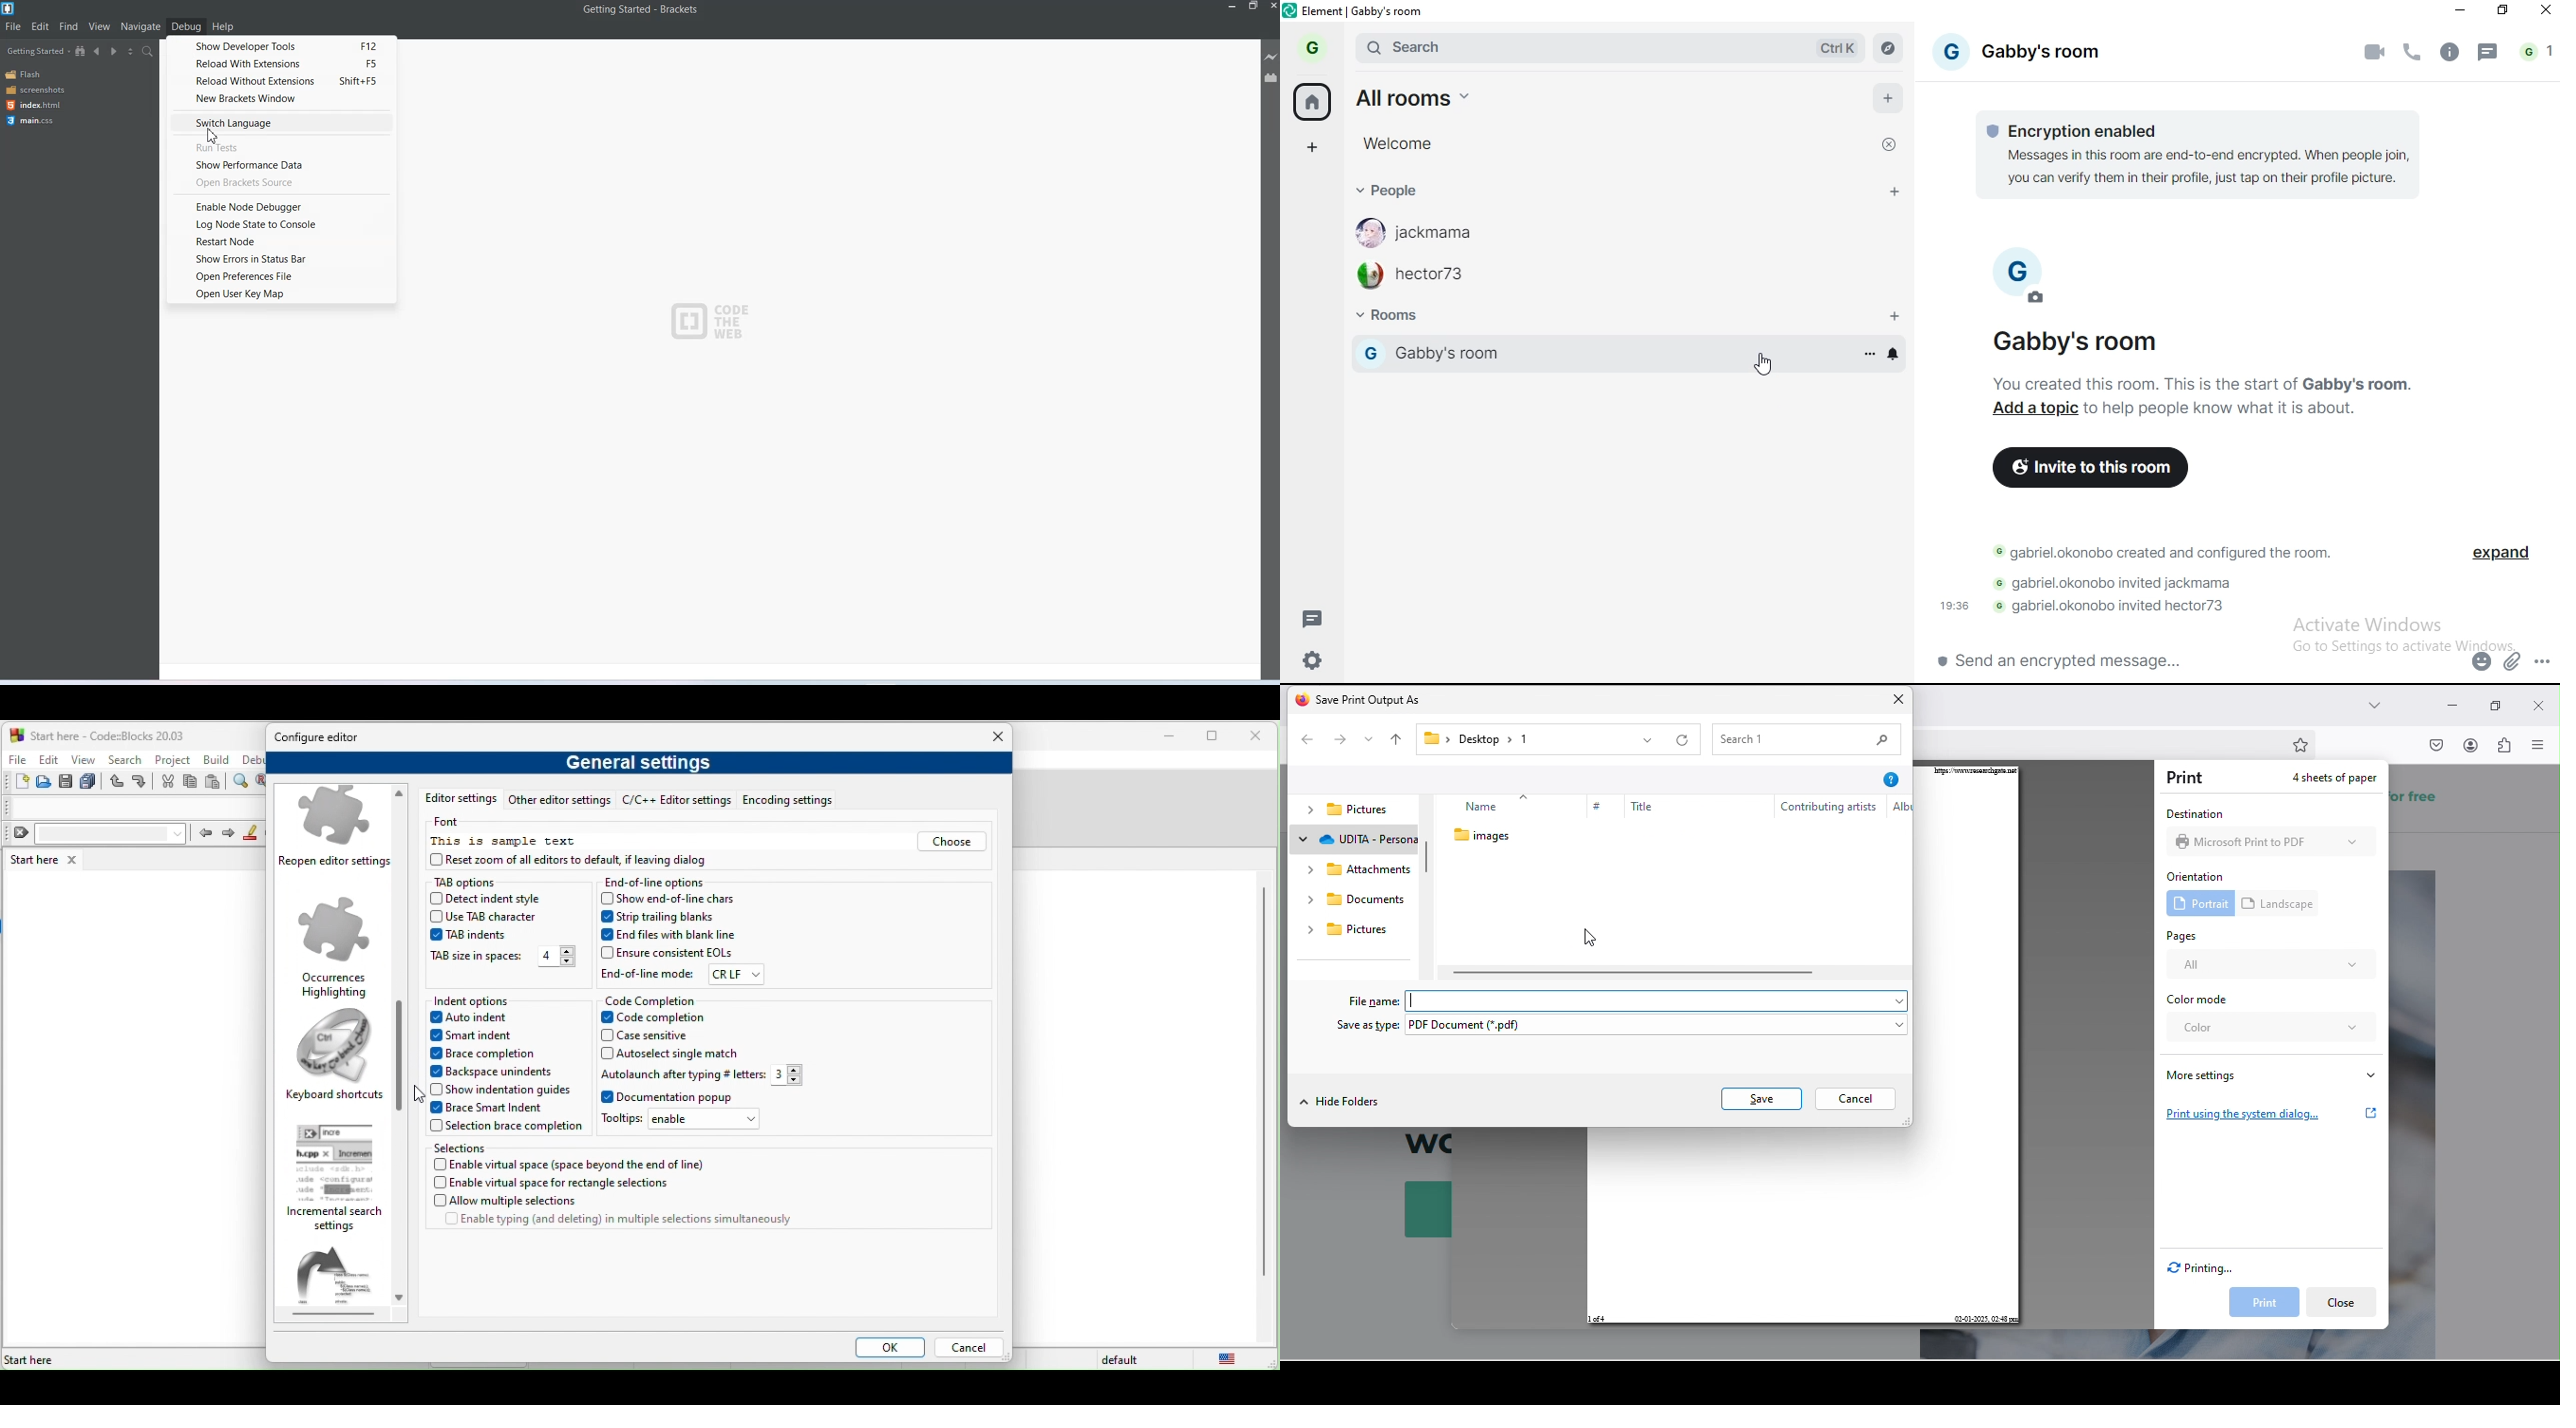 The height and width of the screenshot is (1428, 2576). I want to click on save, so click(1761, 1097).